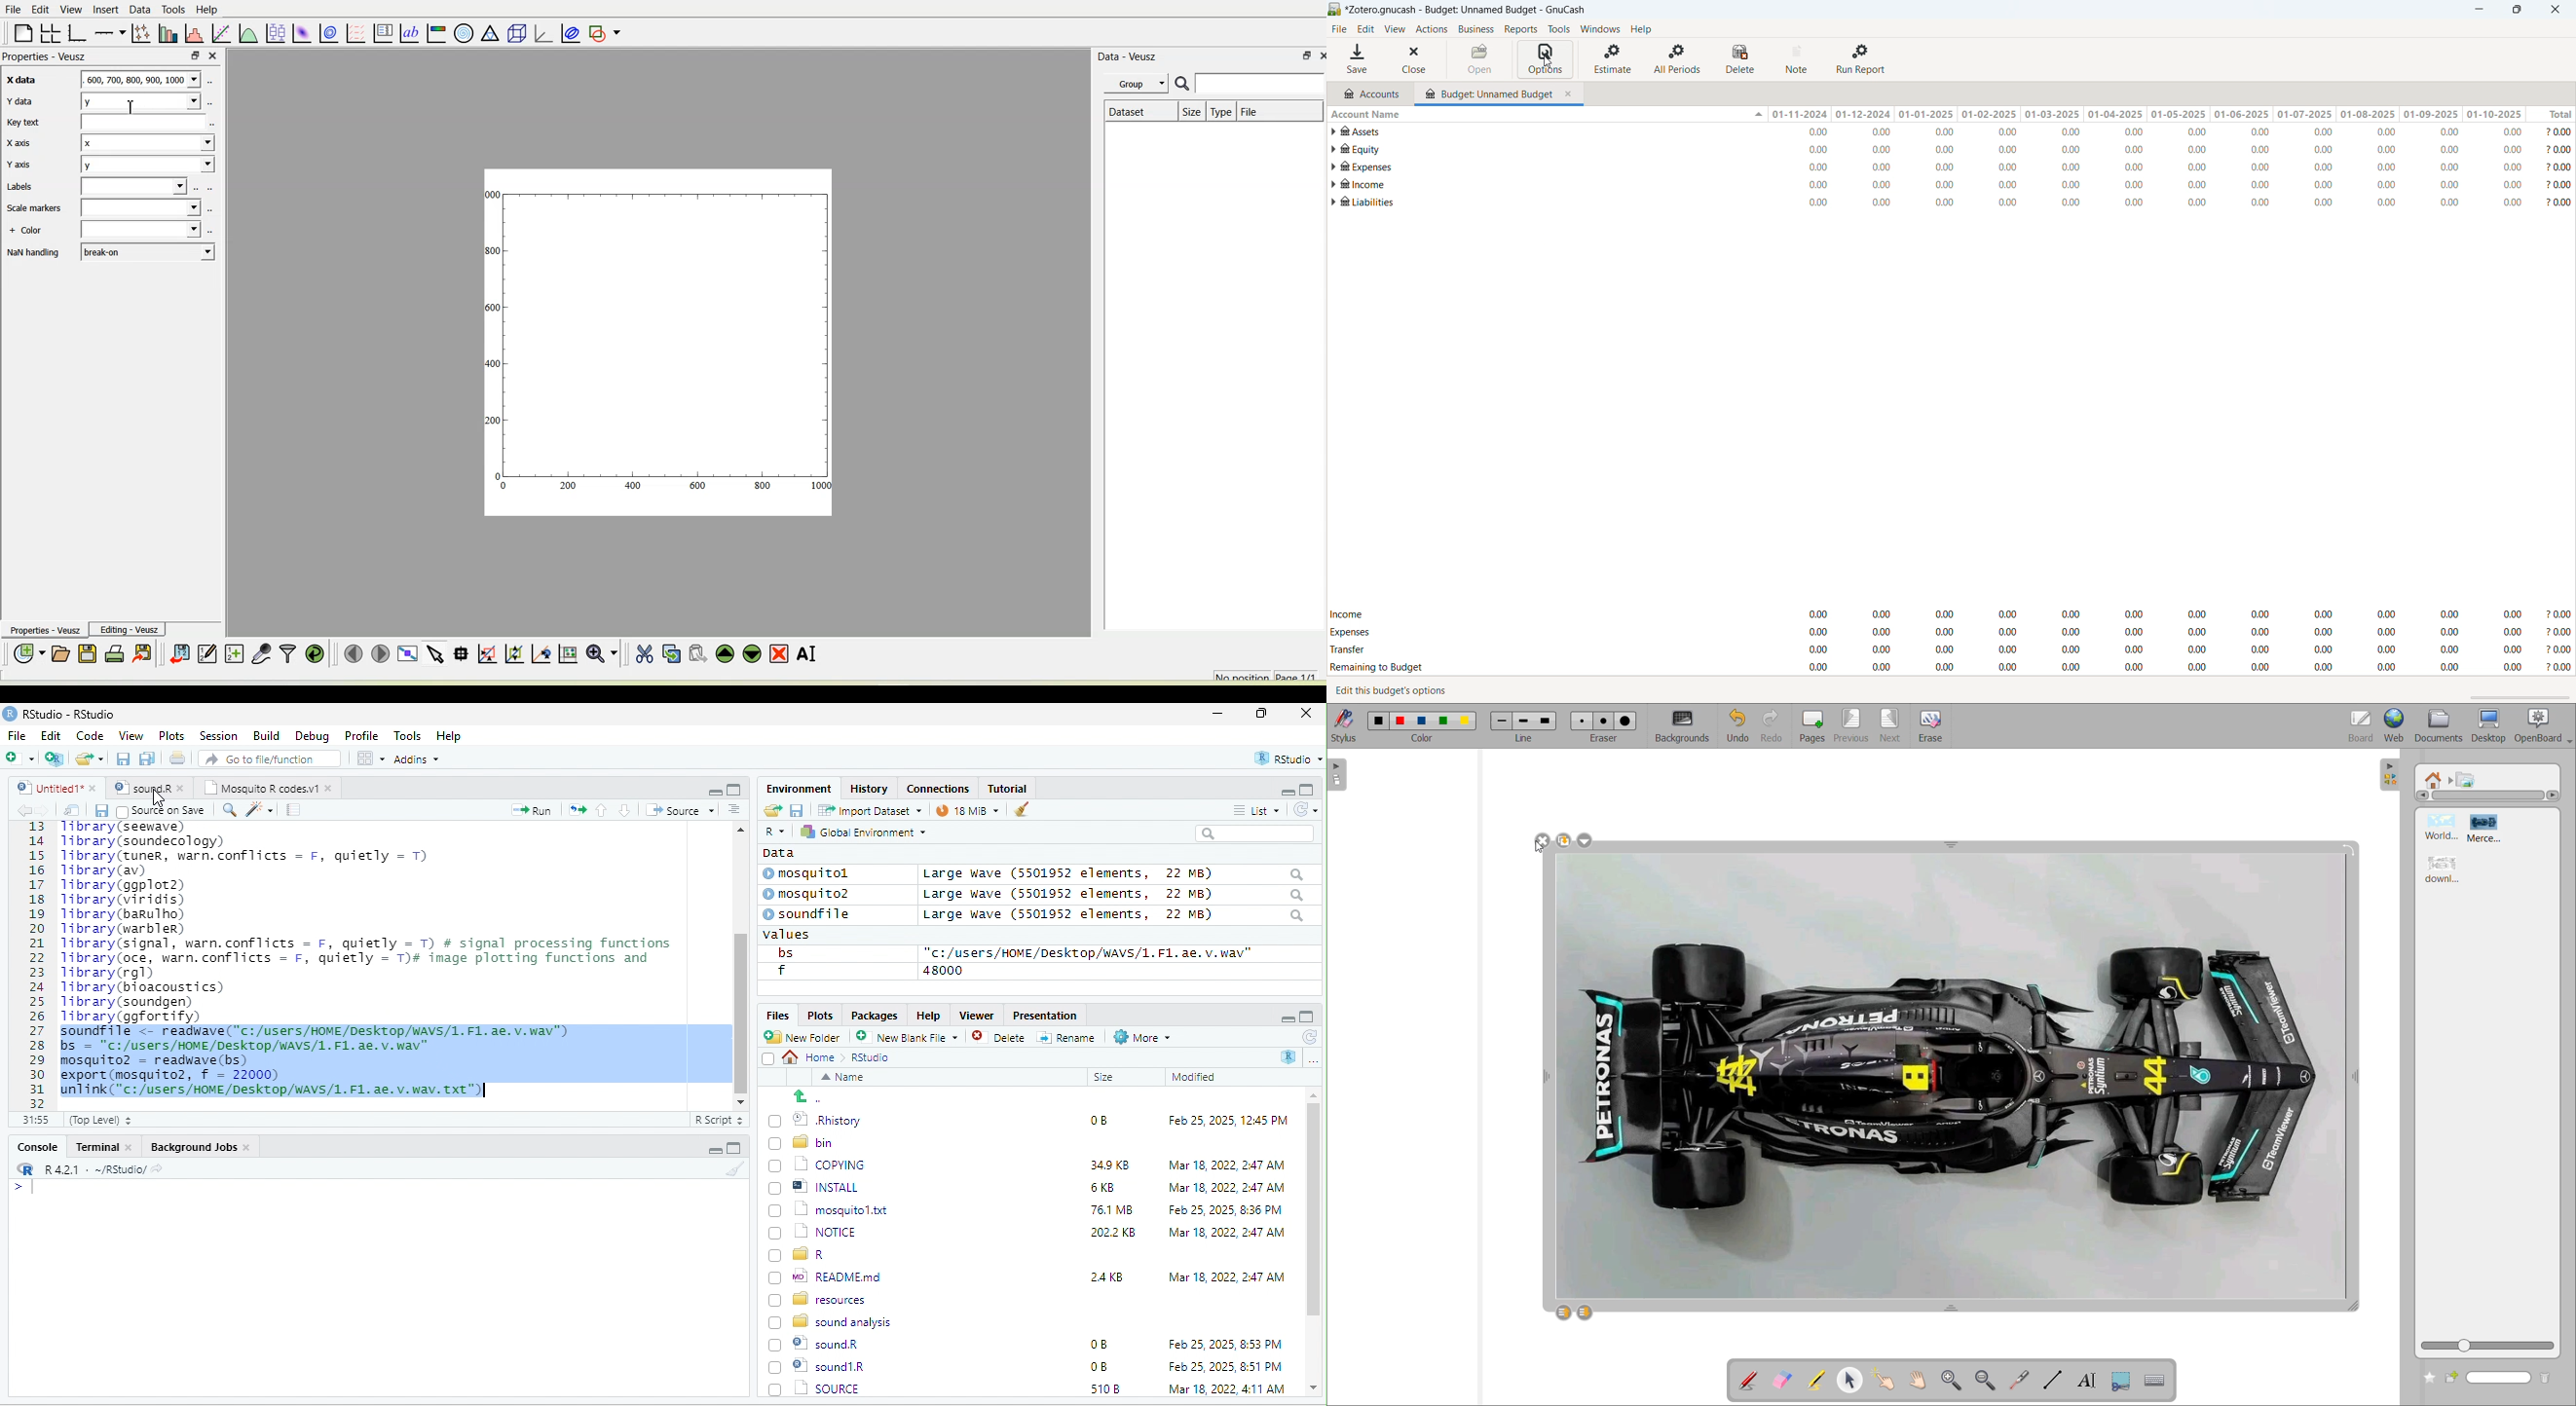 This screenshot has height=1428, width=2576. Describe the element at coordinates (776, 852) in the screenshot. I see `data` at that location.